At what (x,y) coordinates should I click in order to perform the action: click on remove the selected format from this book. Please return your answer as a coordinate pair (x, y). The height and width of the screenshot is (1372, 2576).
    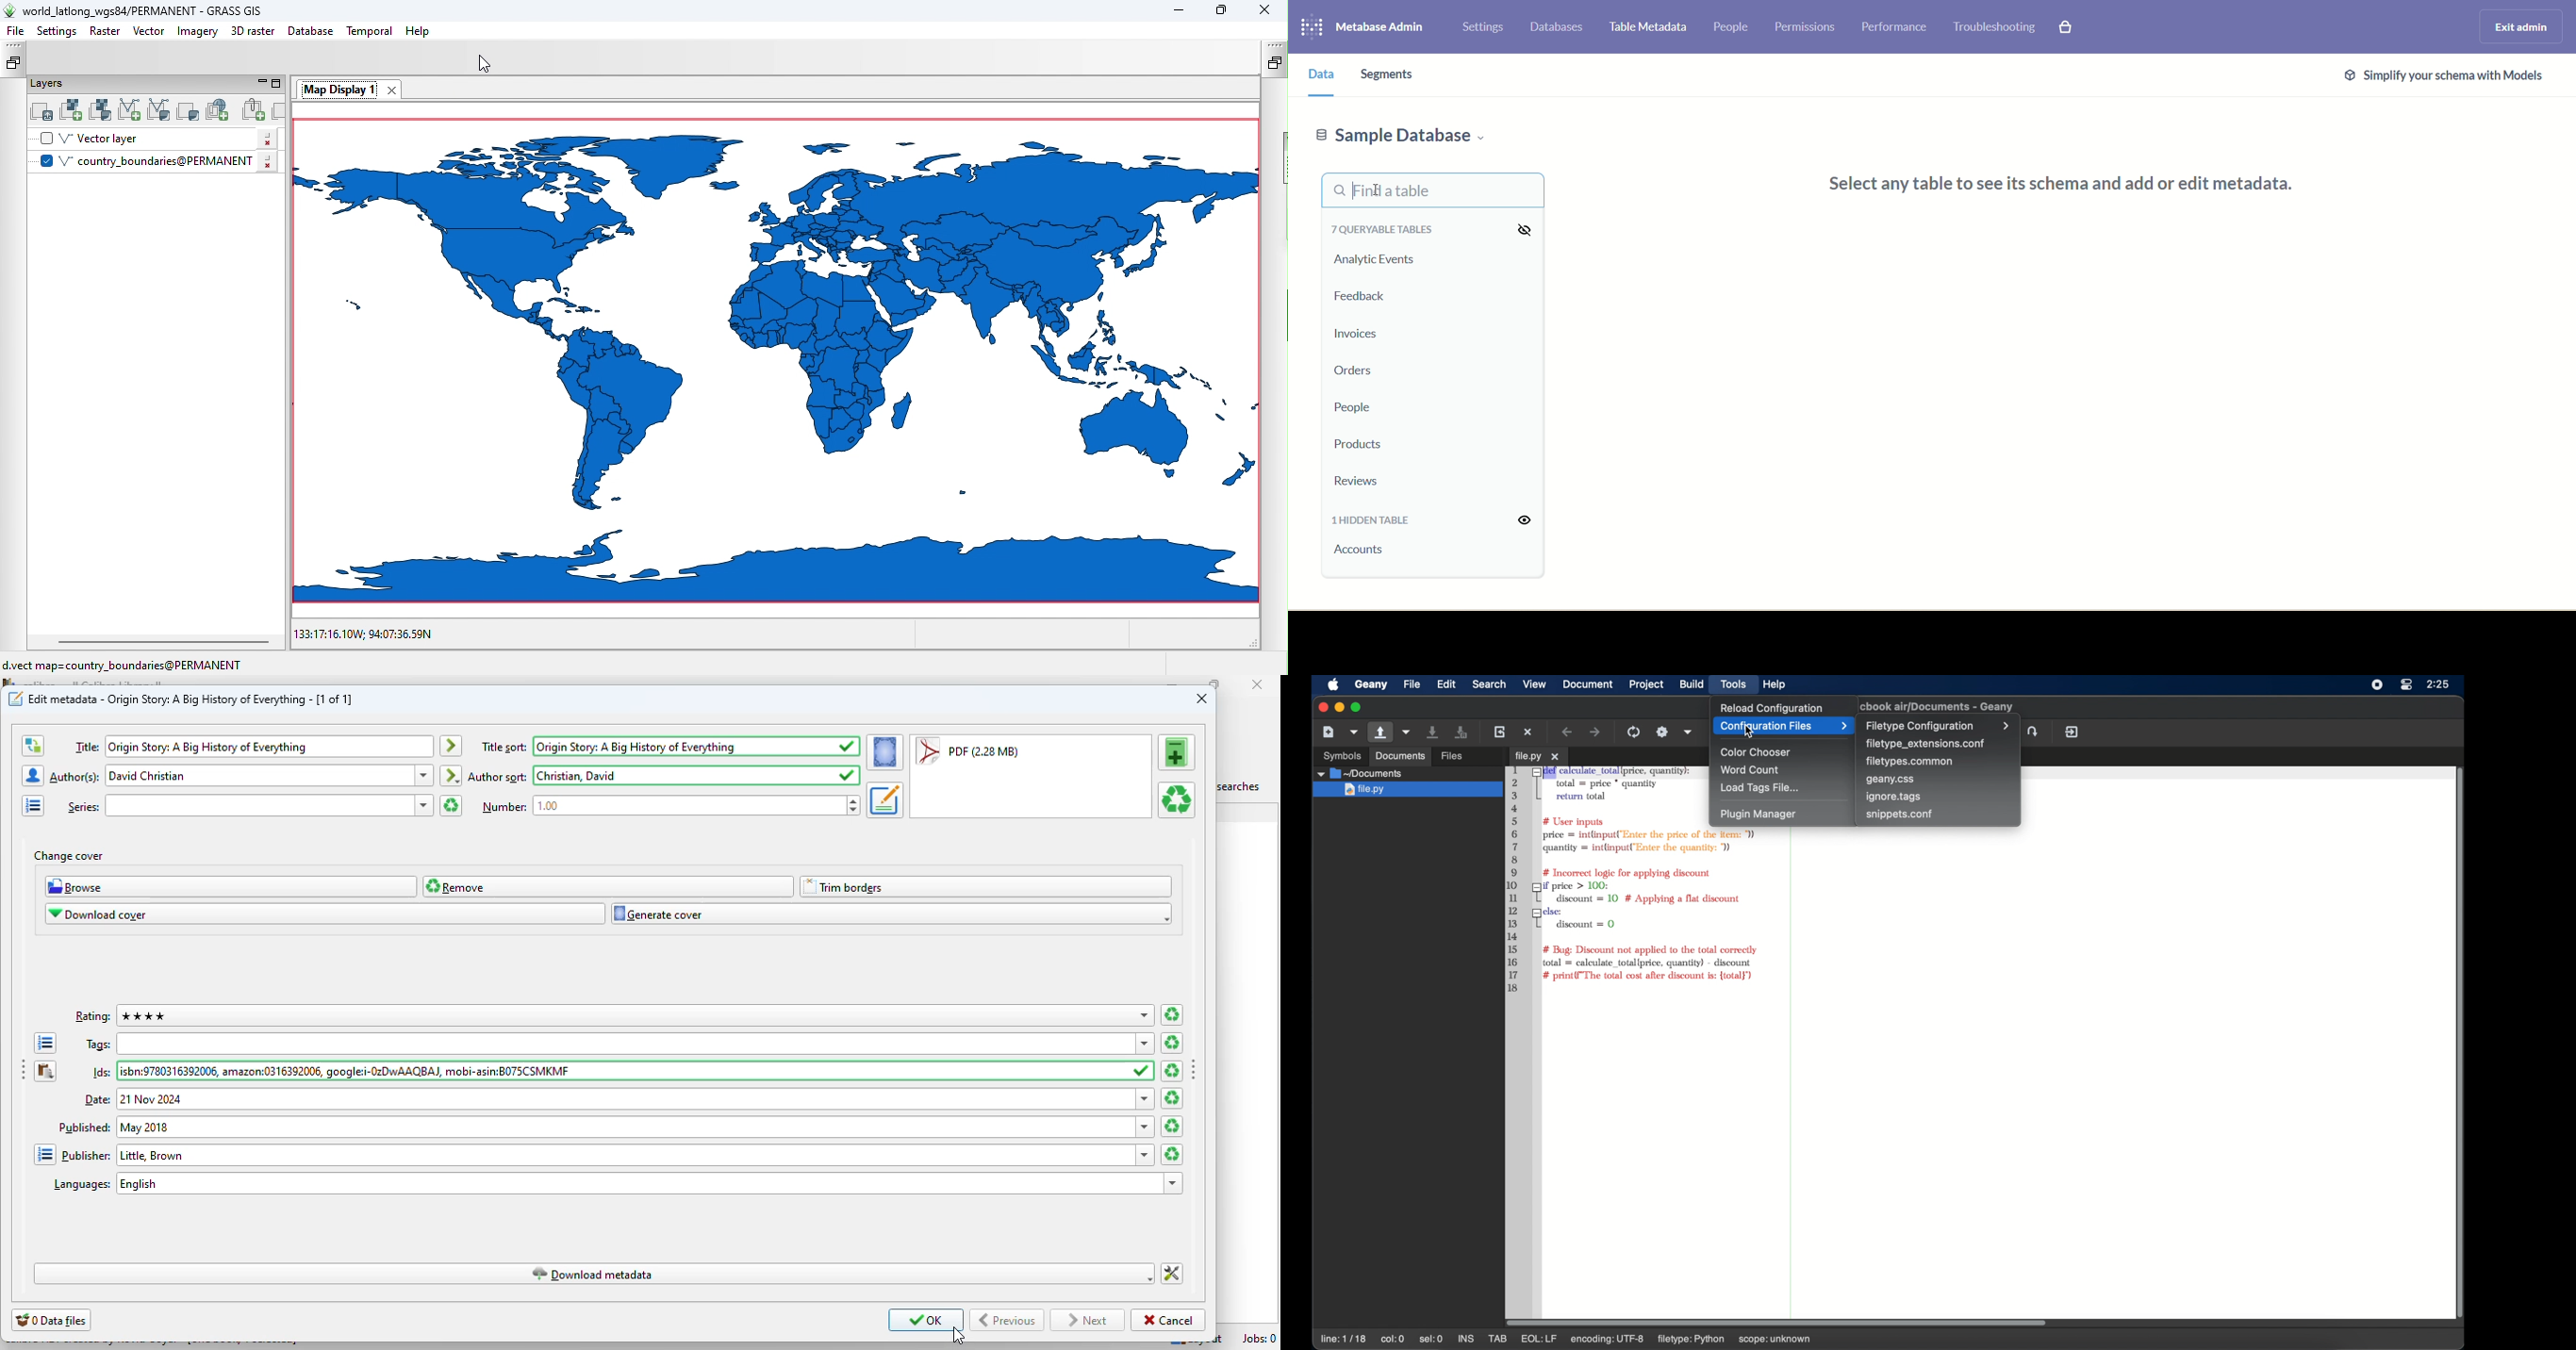
    Looking at the image, I should click on (1177, 800).